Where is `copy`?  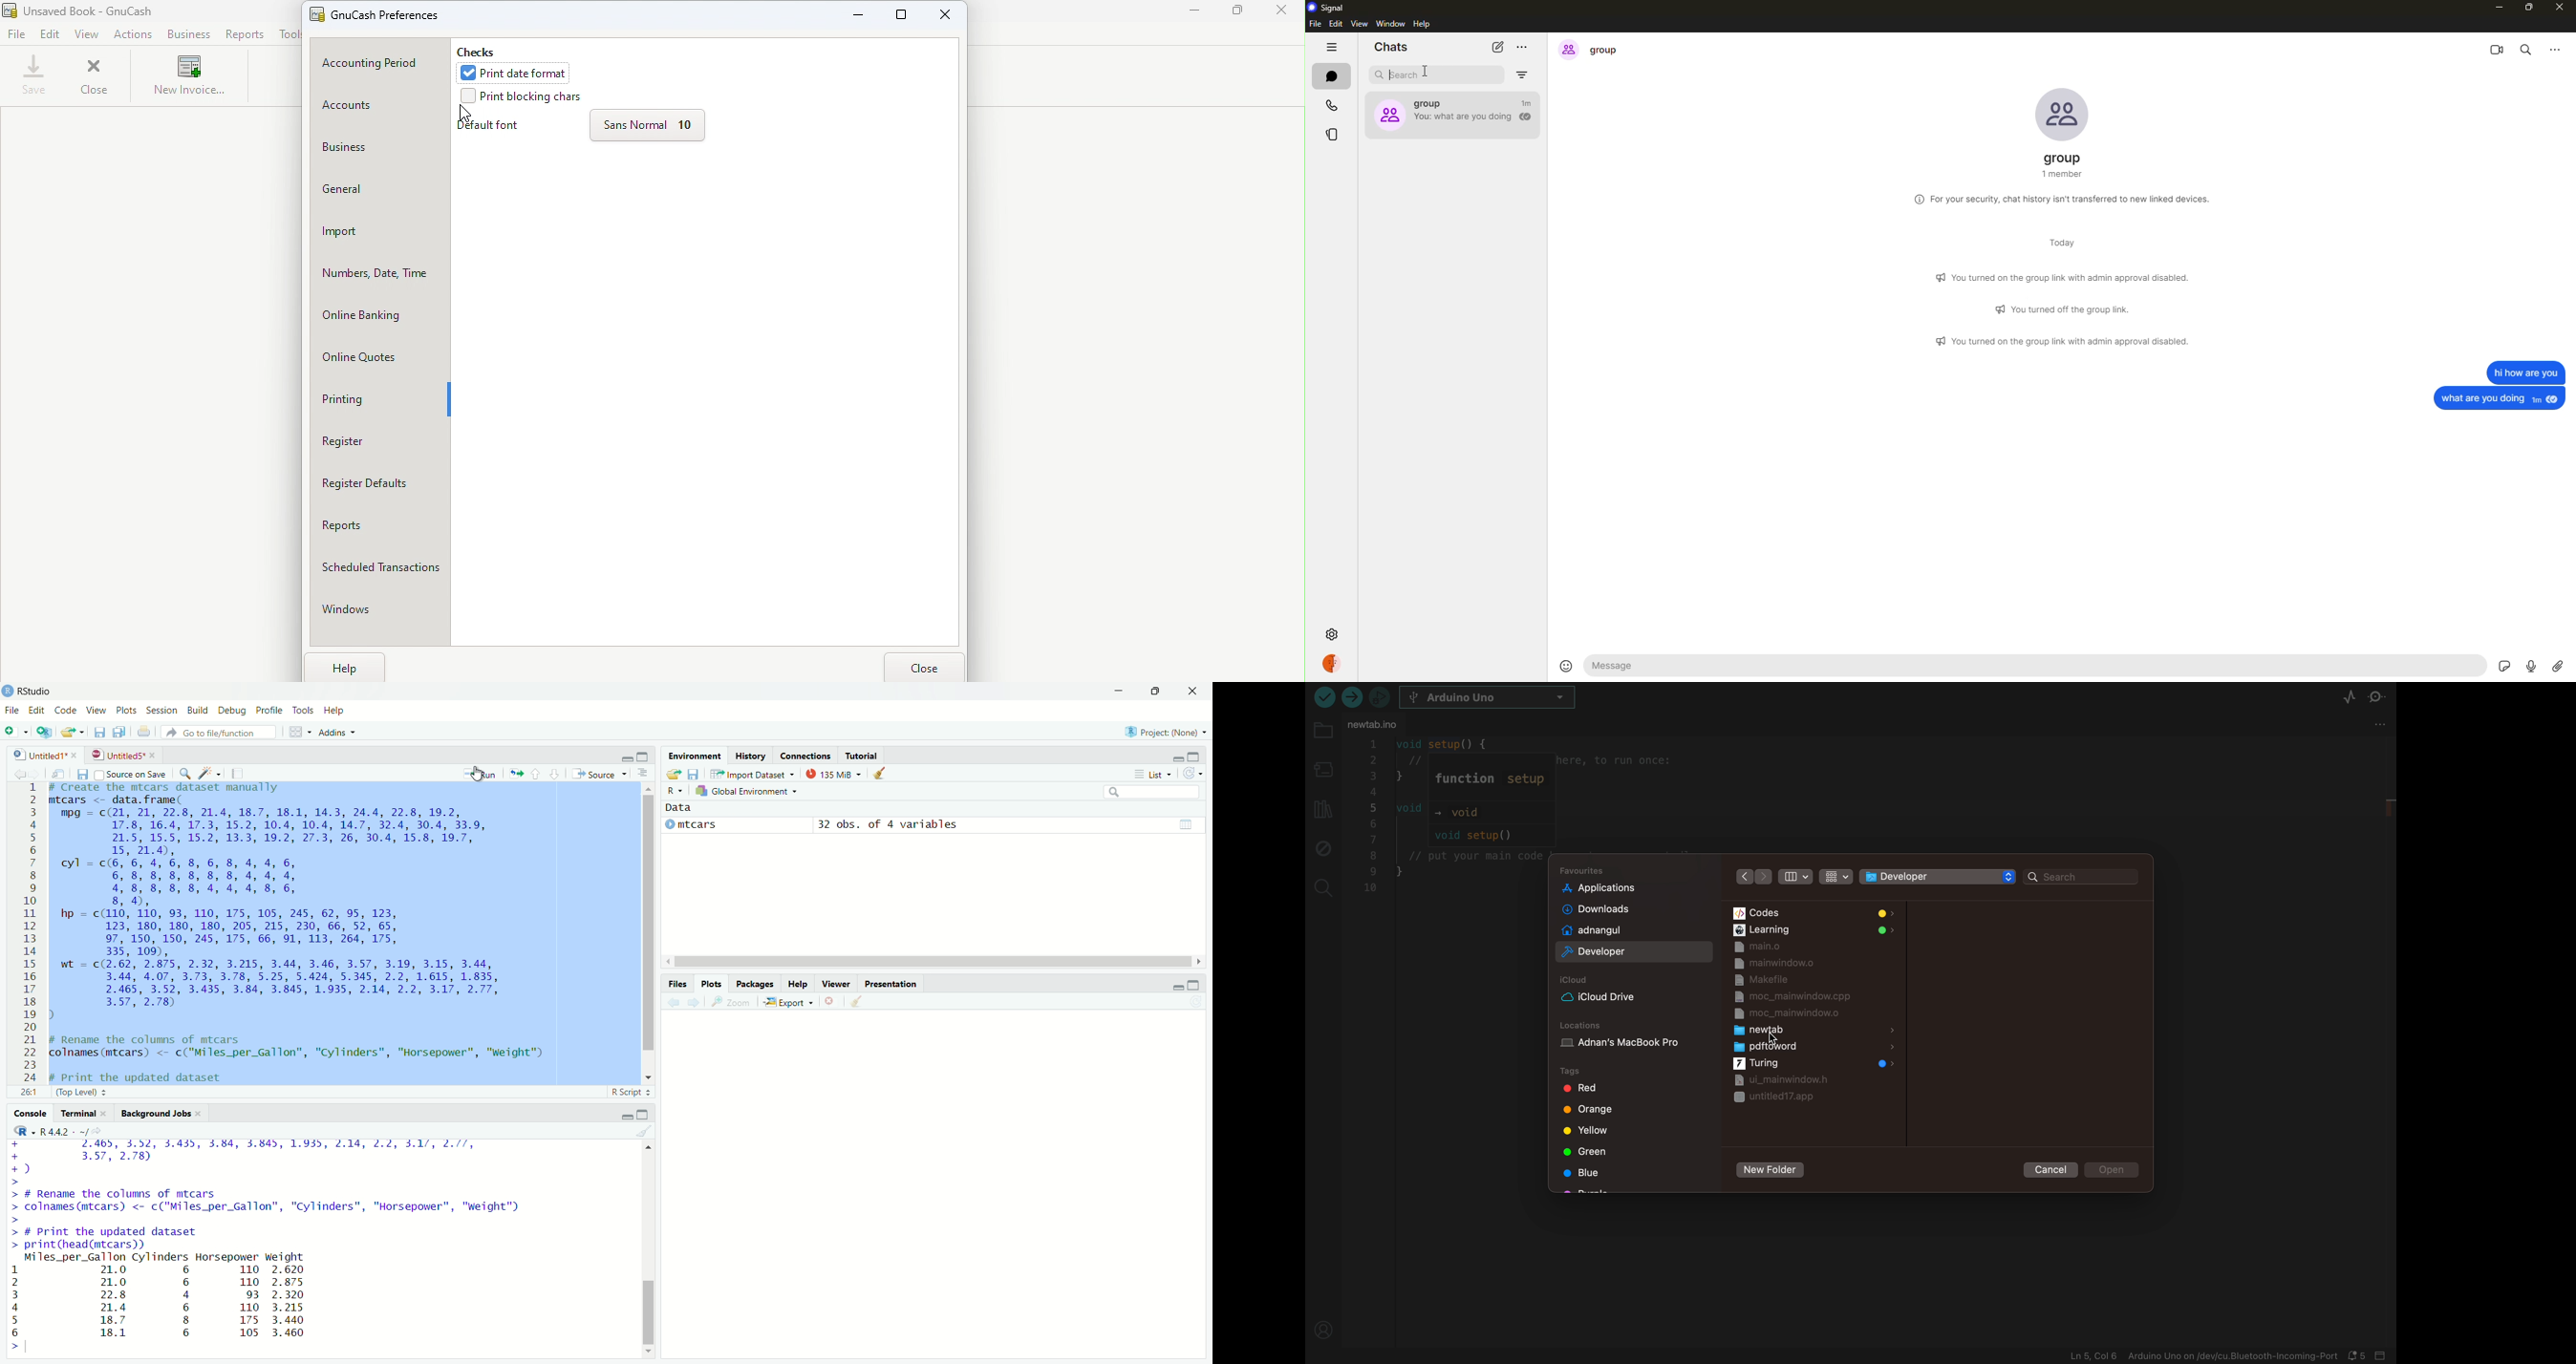
copy is located at coordinates (120, 732).